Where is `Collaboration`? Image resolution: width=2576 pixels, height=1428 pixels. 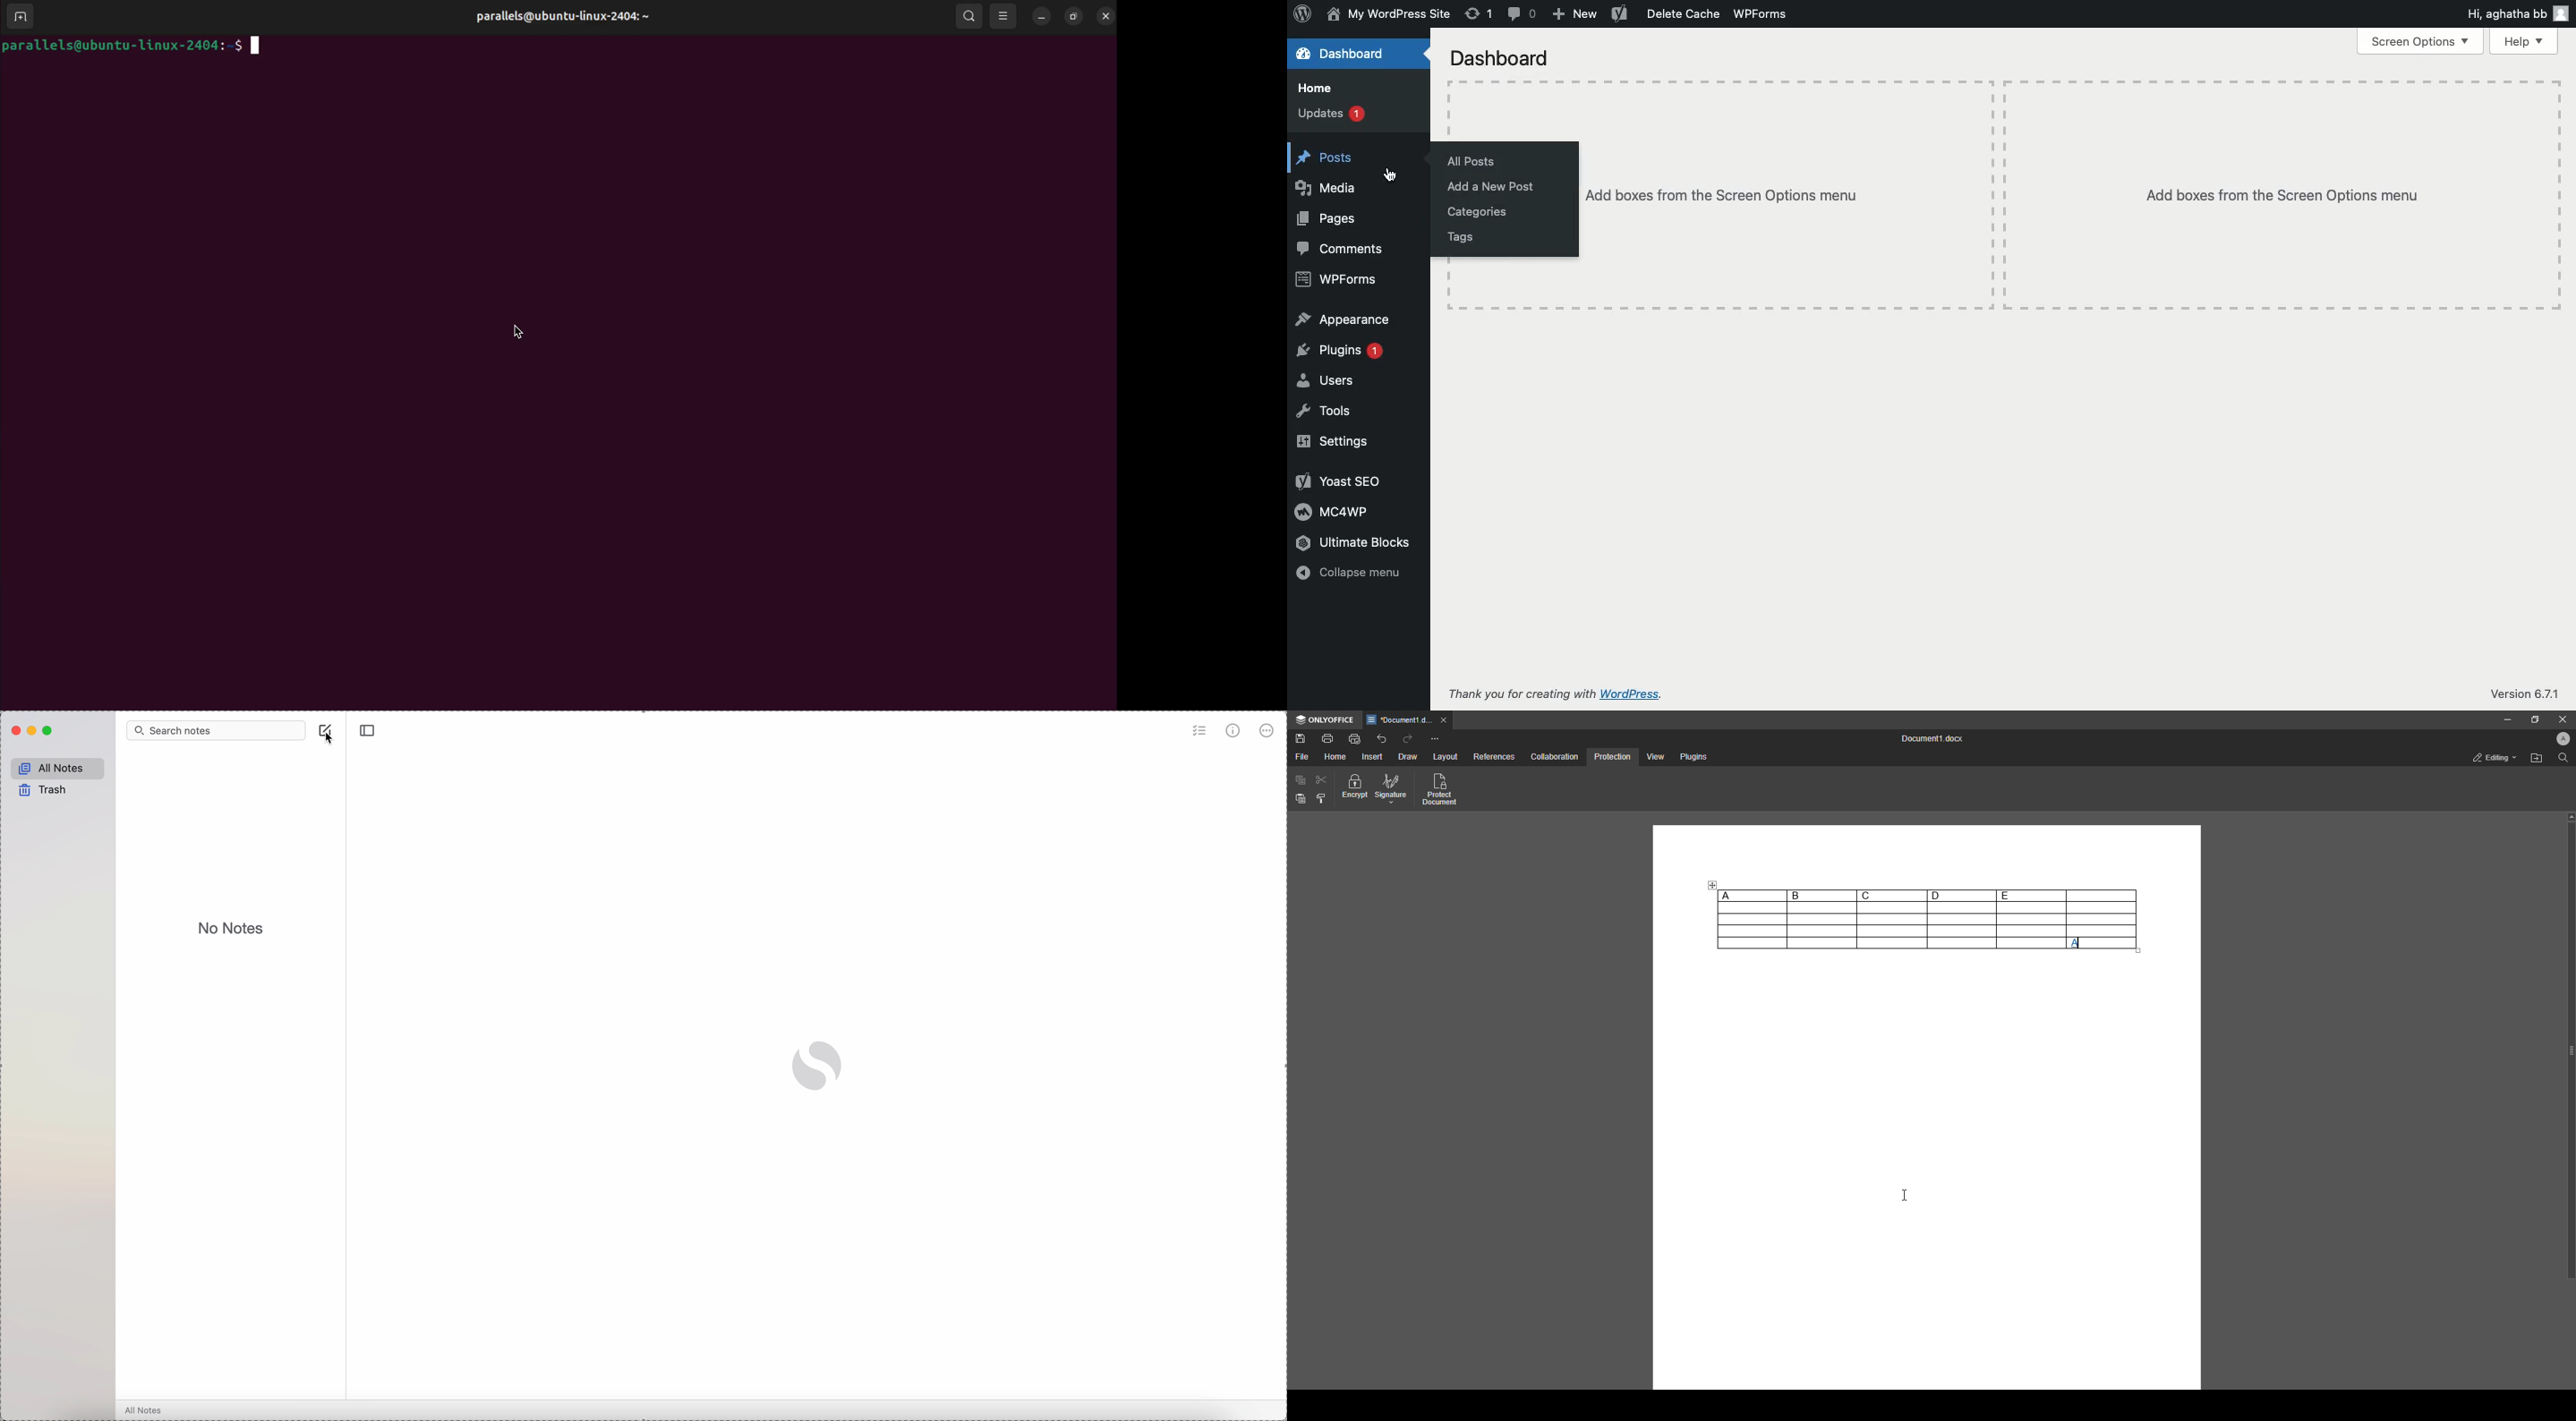 Collaboration is located at coordinates (1555, 756).